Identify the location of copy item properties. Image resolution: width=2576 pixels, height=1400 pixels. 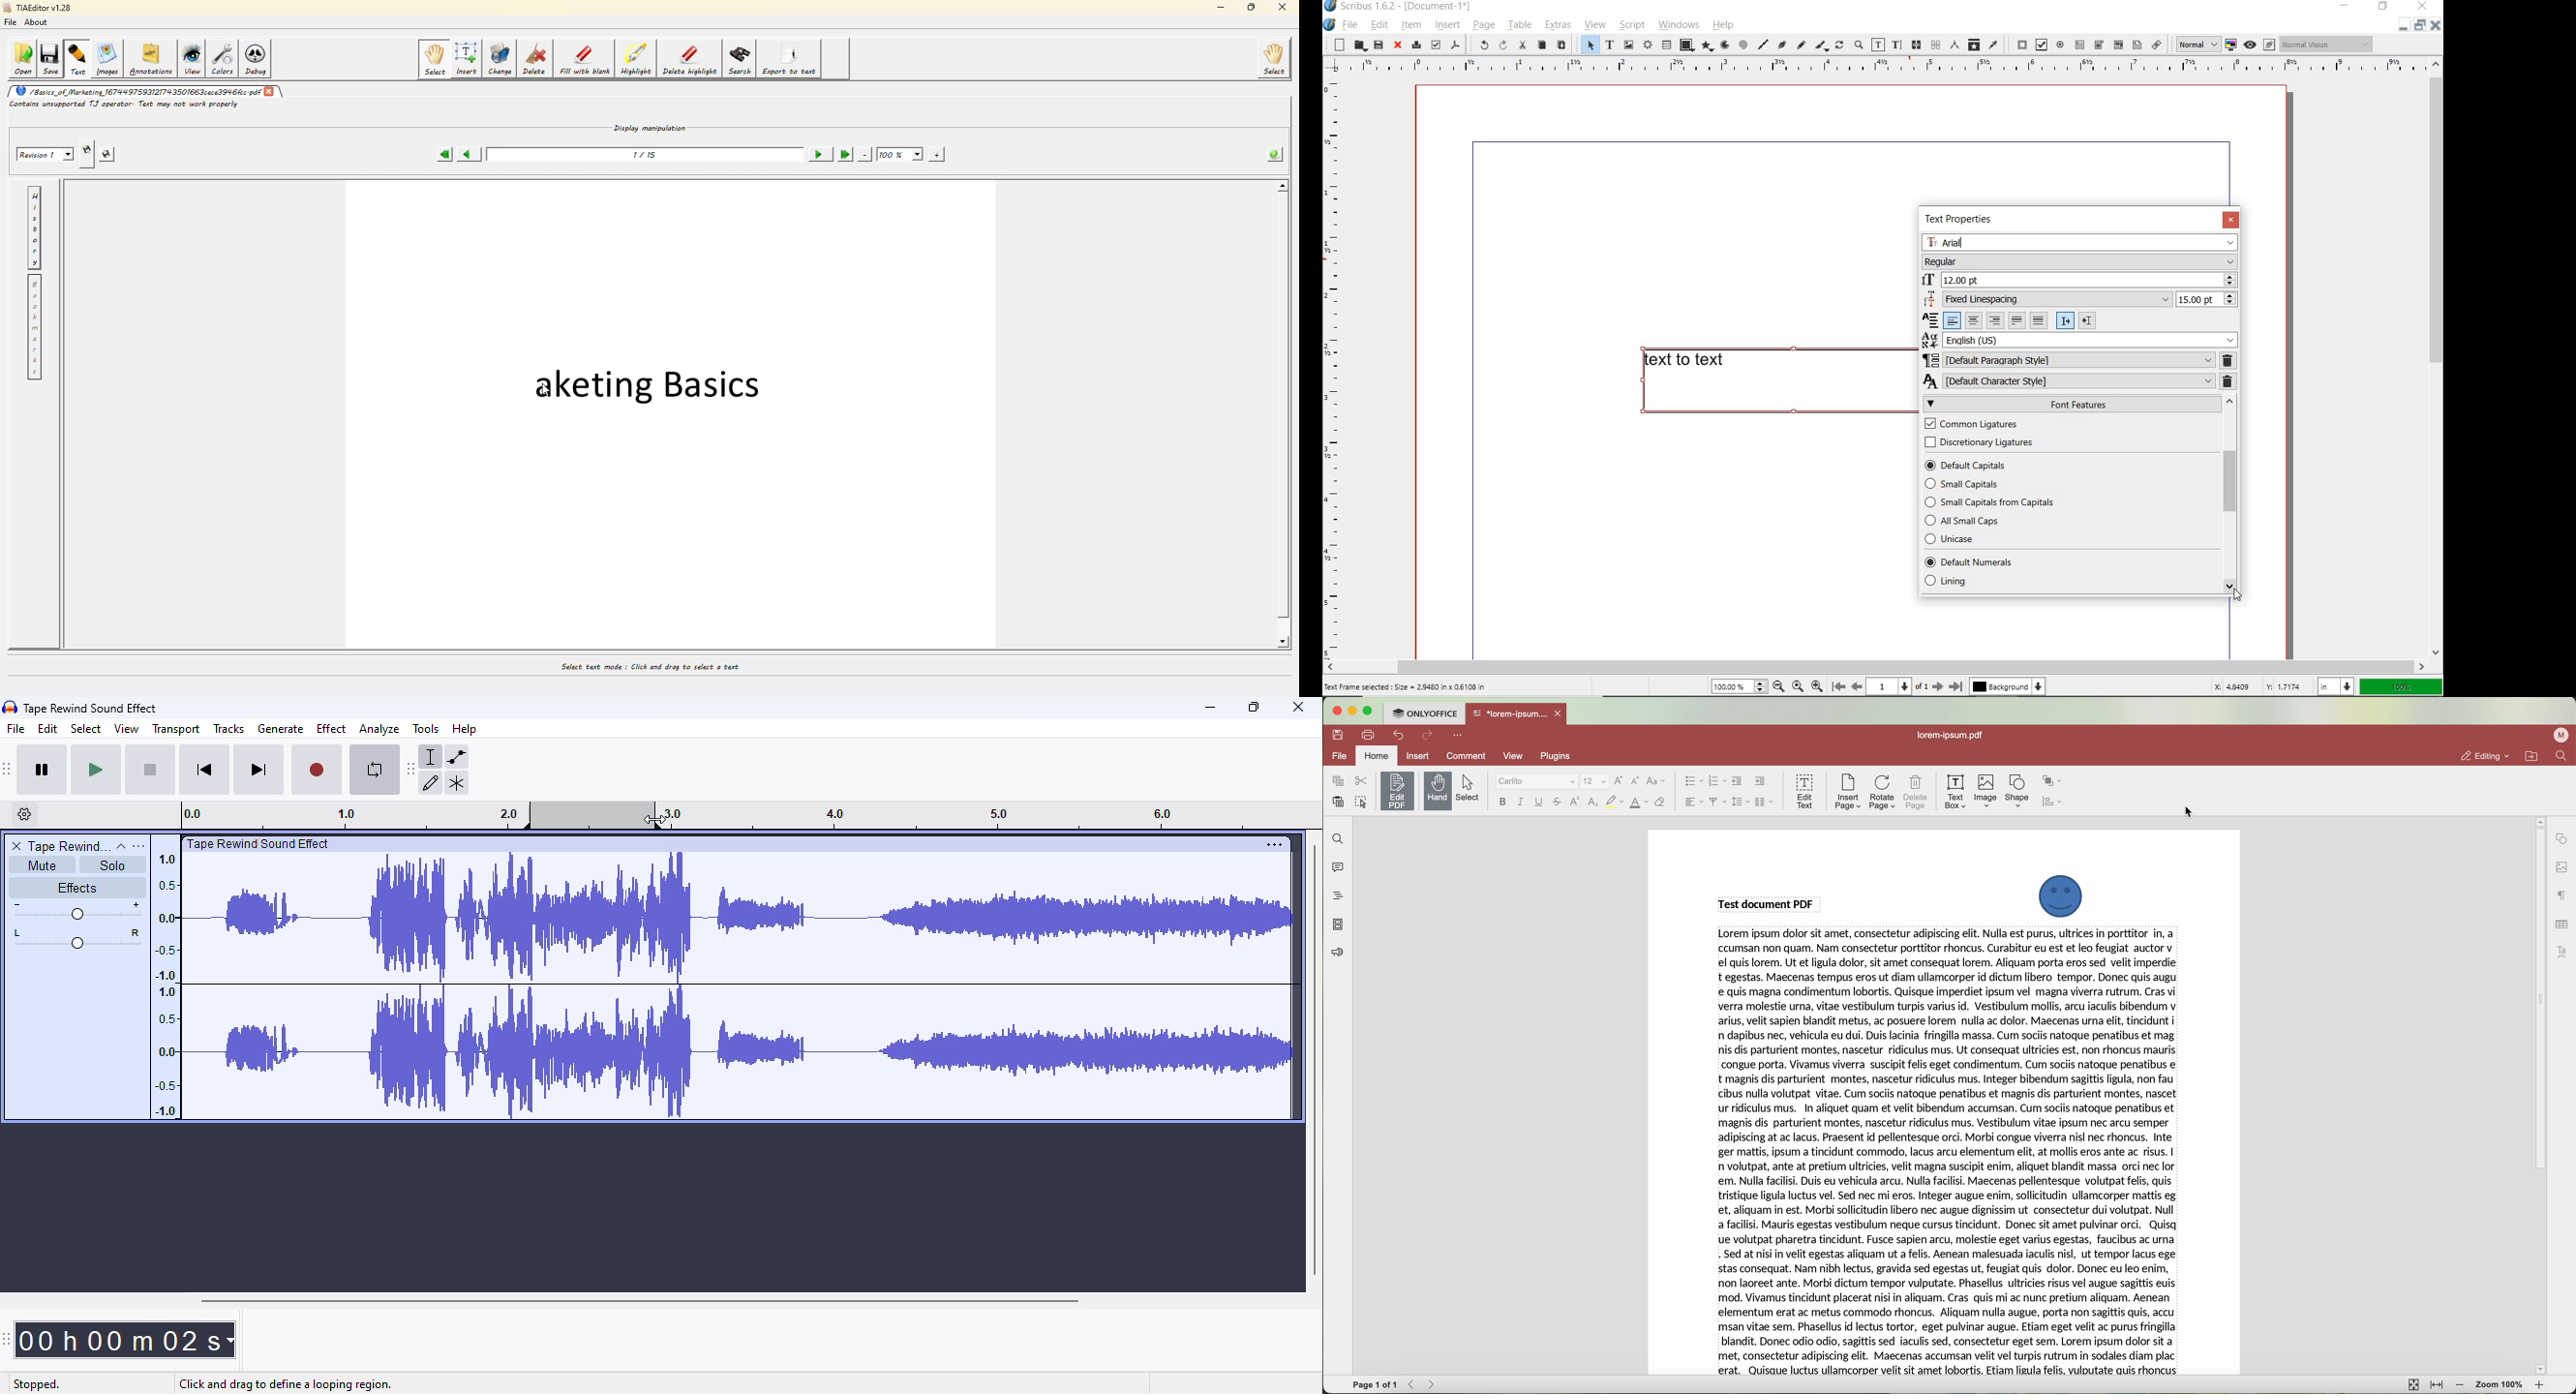
(1974, 44).